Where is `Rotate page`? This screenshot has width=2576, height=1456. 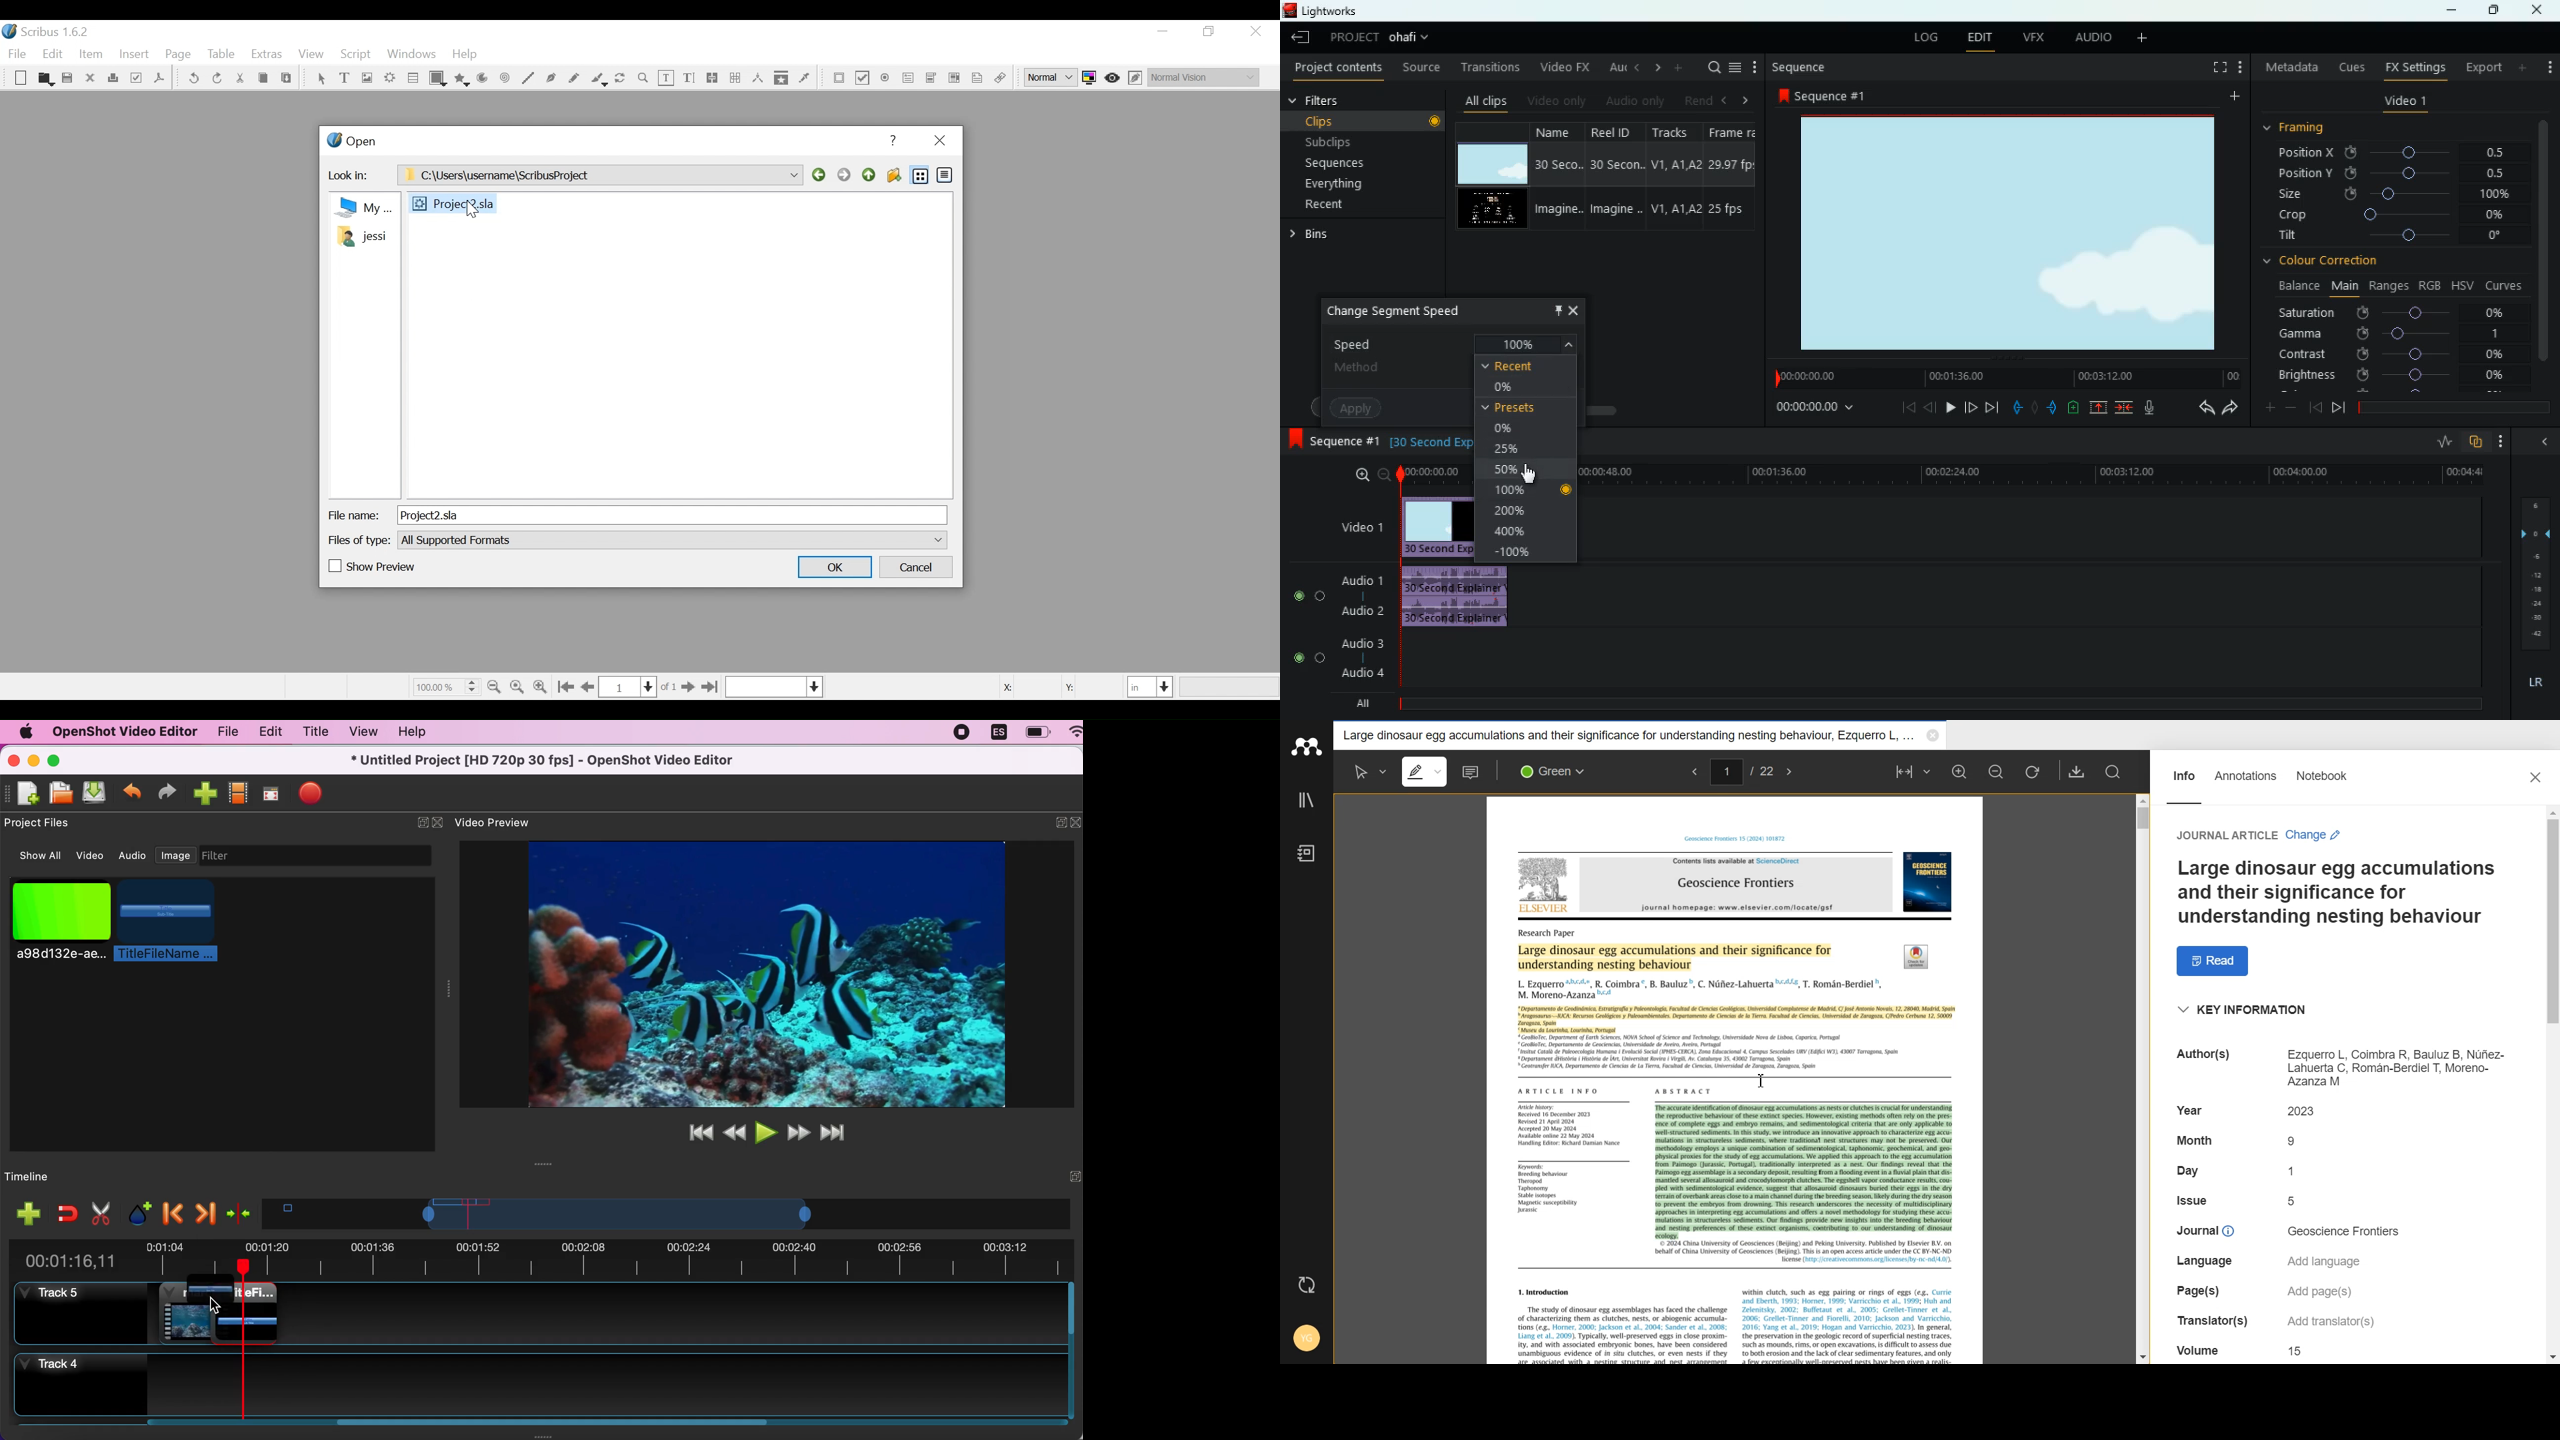 Rotate page is located at coordinates (2033, 772).